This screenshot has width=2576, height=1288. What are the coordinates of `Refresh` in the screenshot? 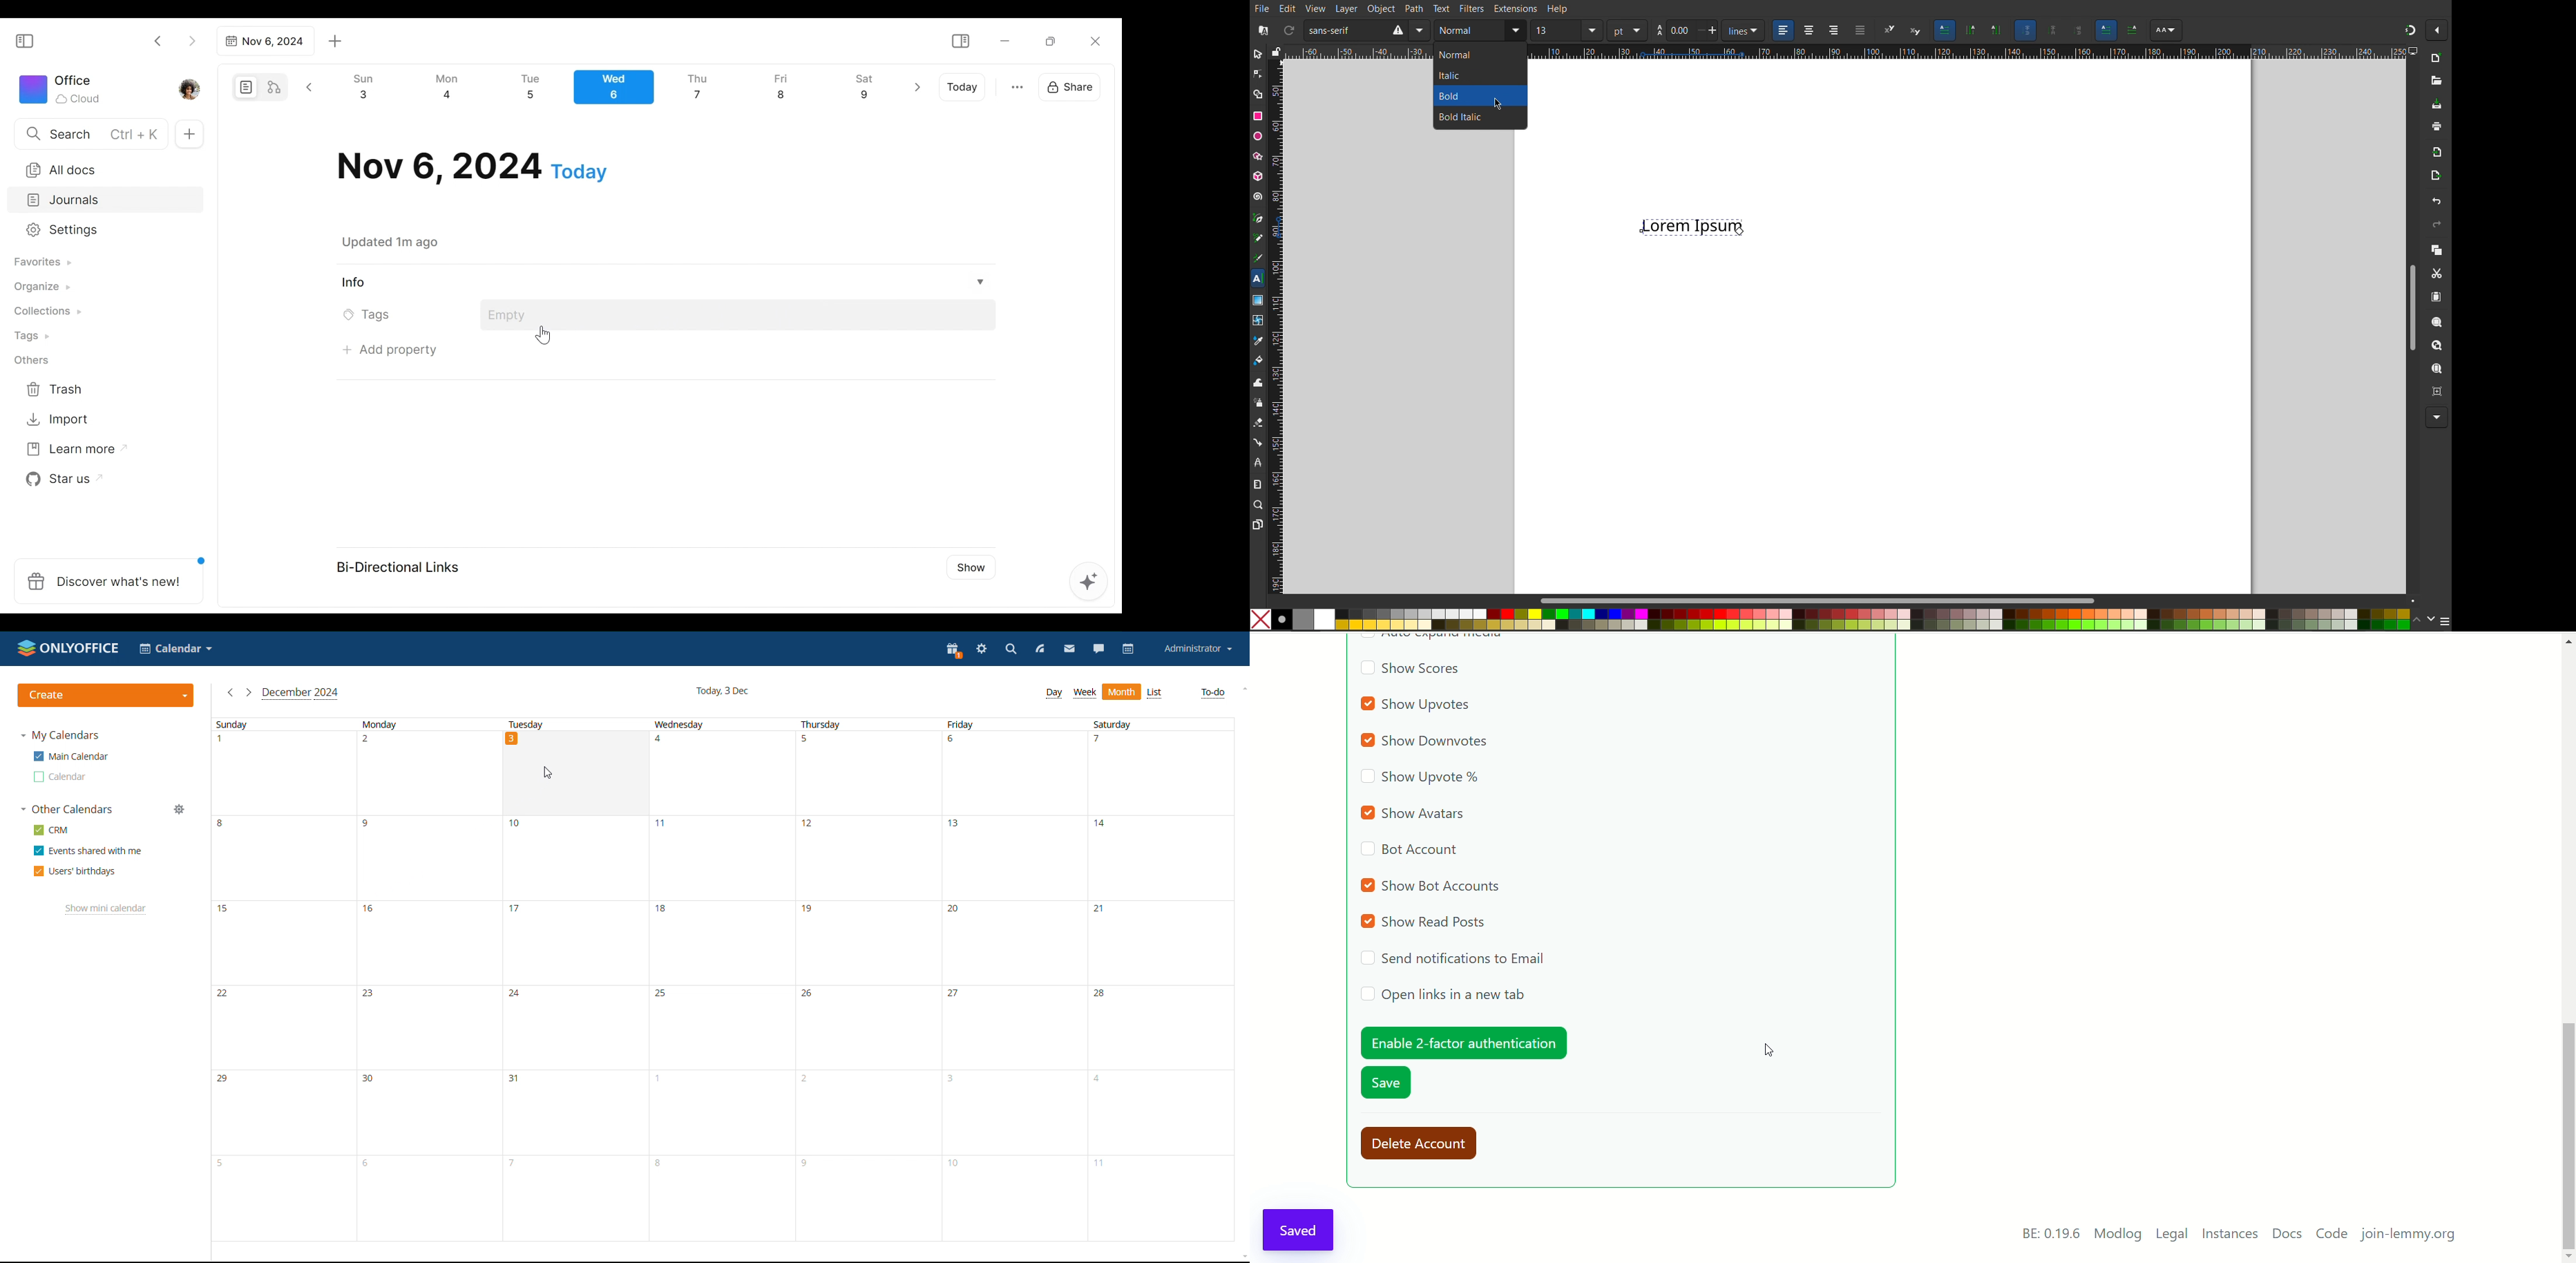 It's located at (1288, 31).